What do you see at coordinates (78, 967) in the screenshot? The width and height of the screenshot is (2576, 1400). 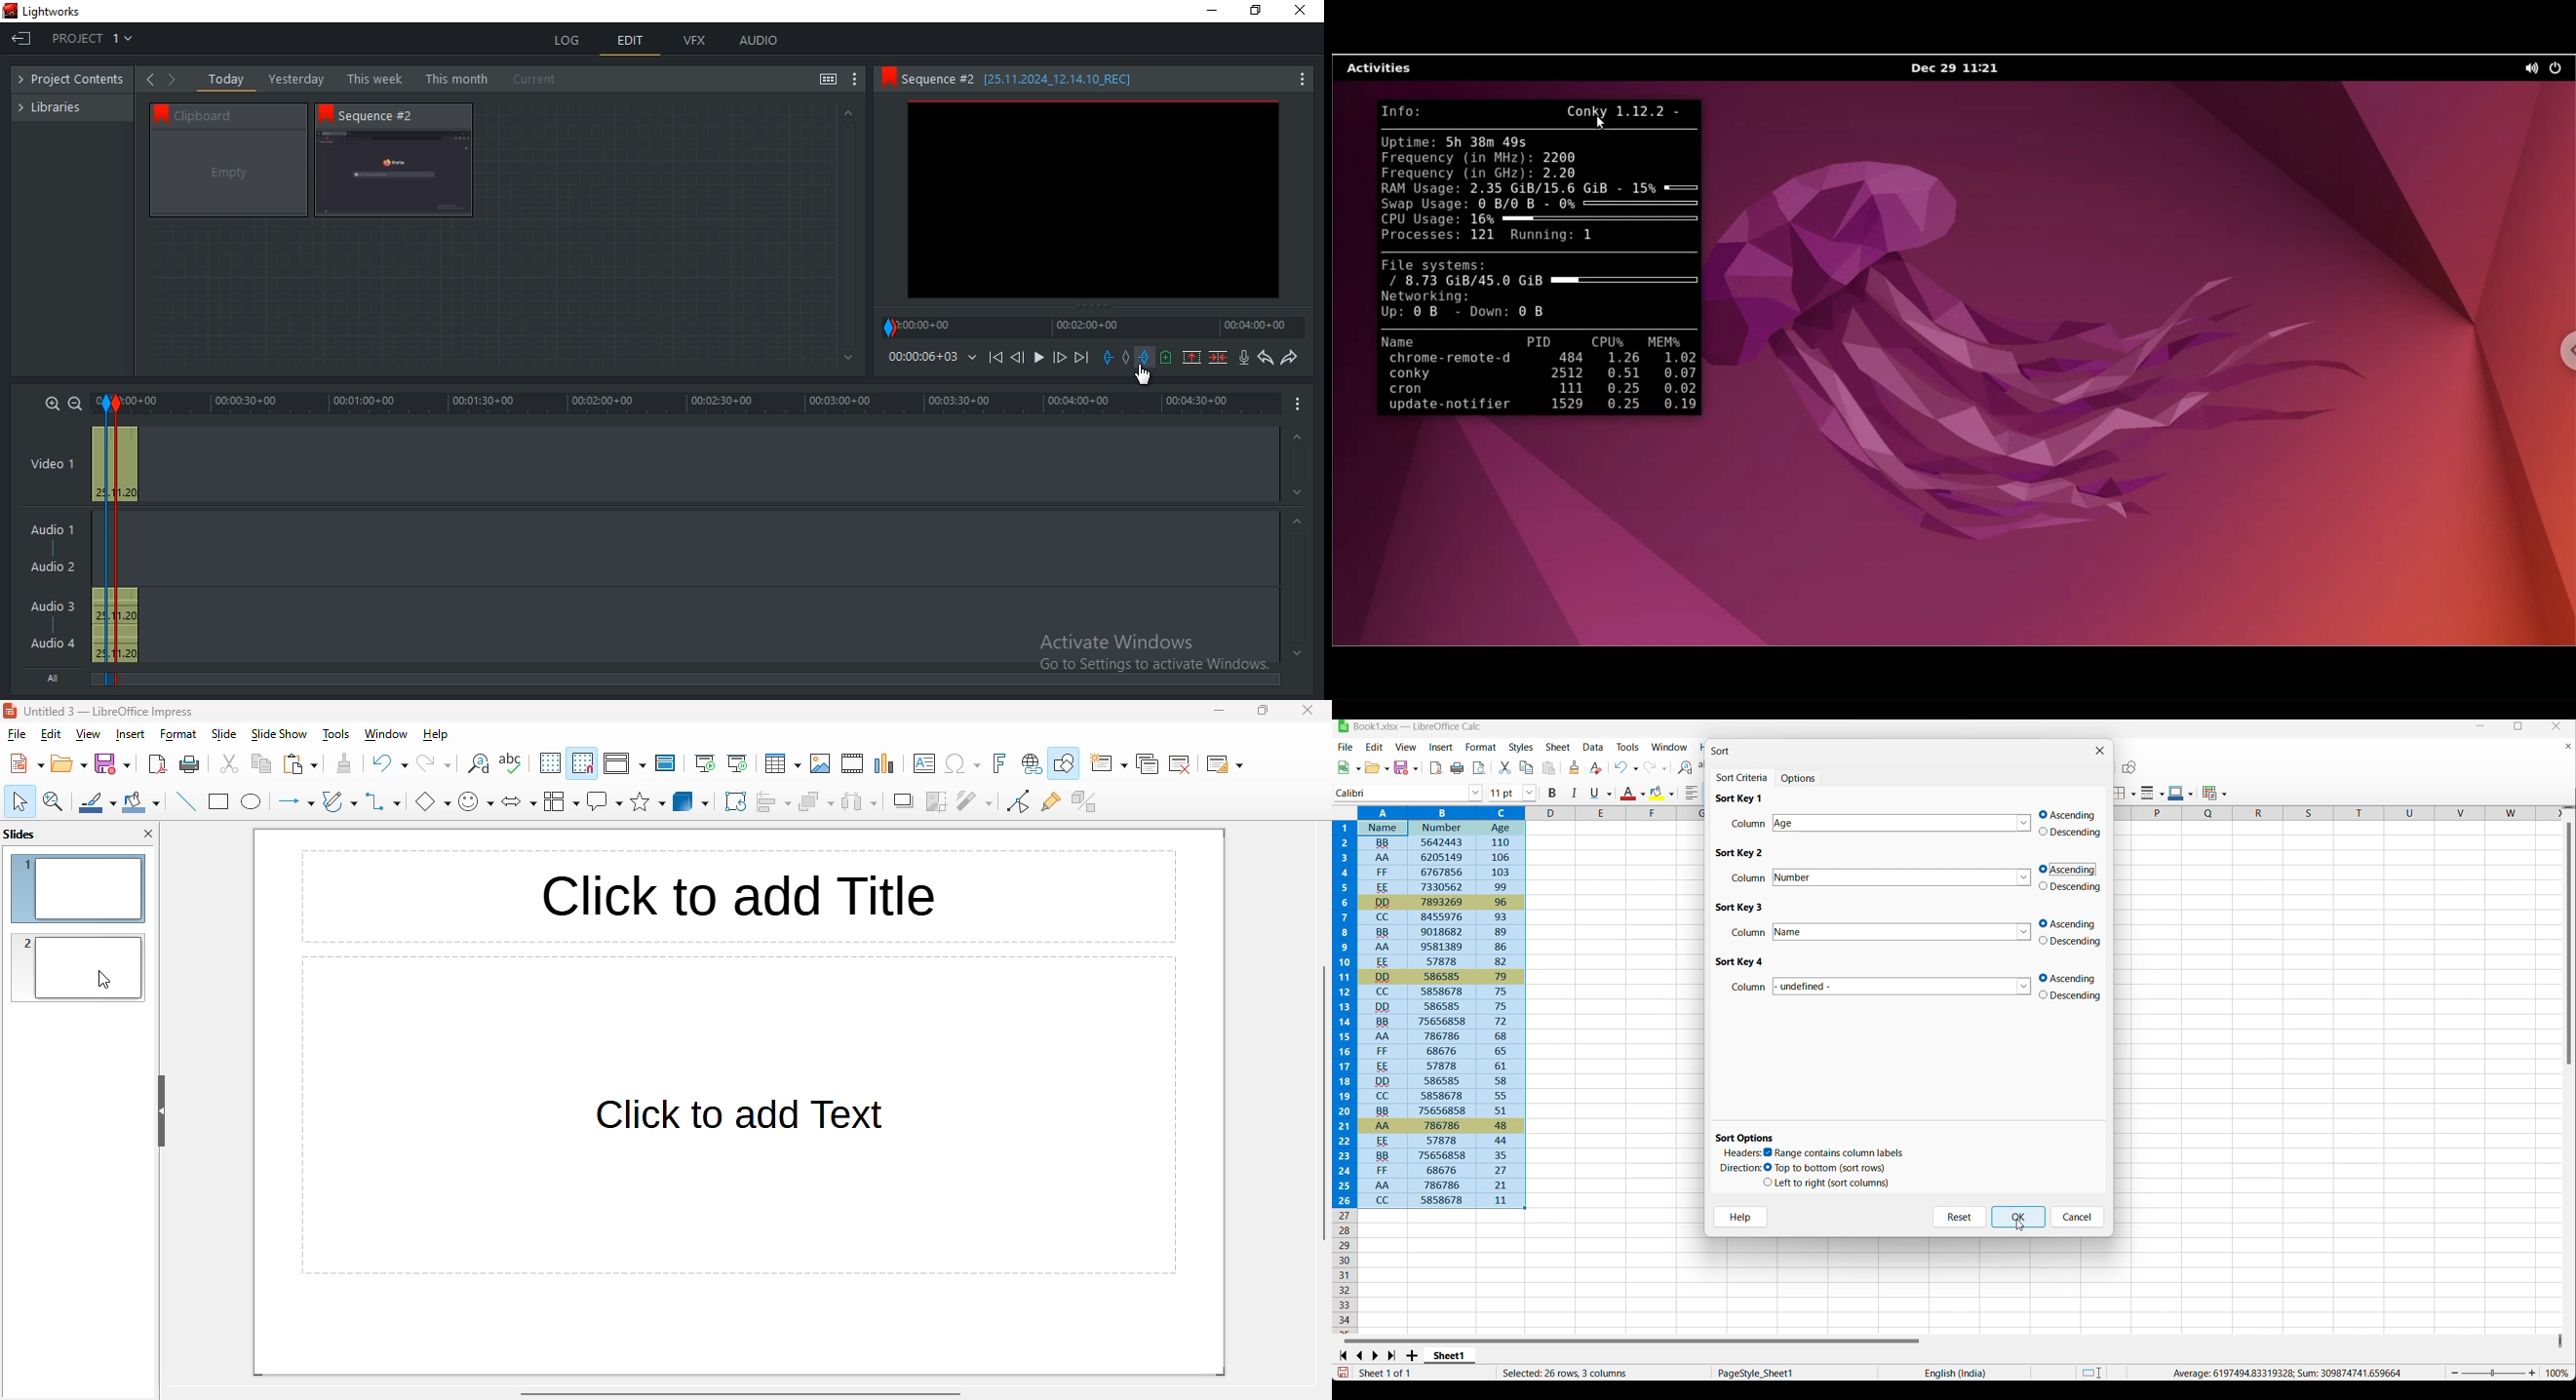 I see `slide 2` at bounding box center [78, 967].